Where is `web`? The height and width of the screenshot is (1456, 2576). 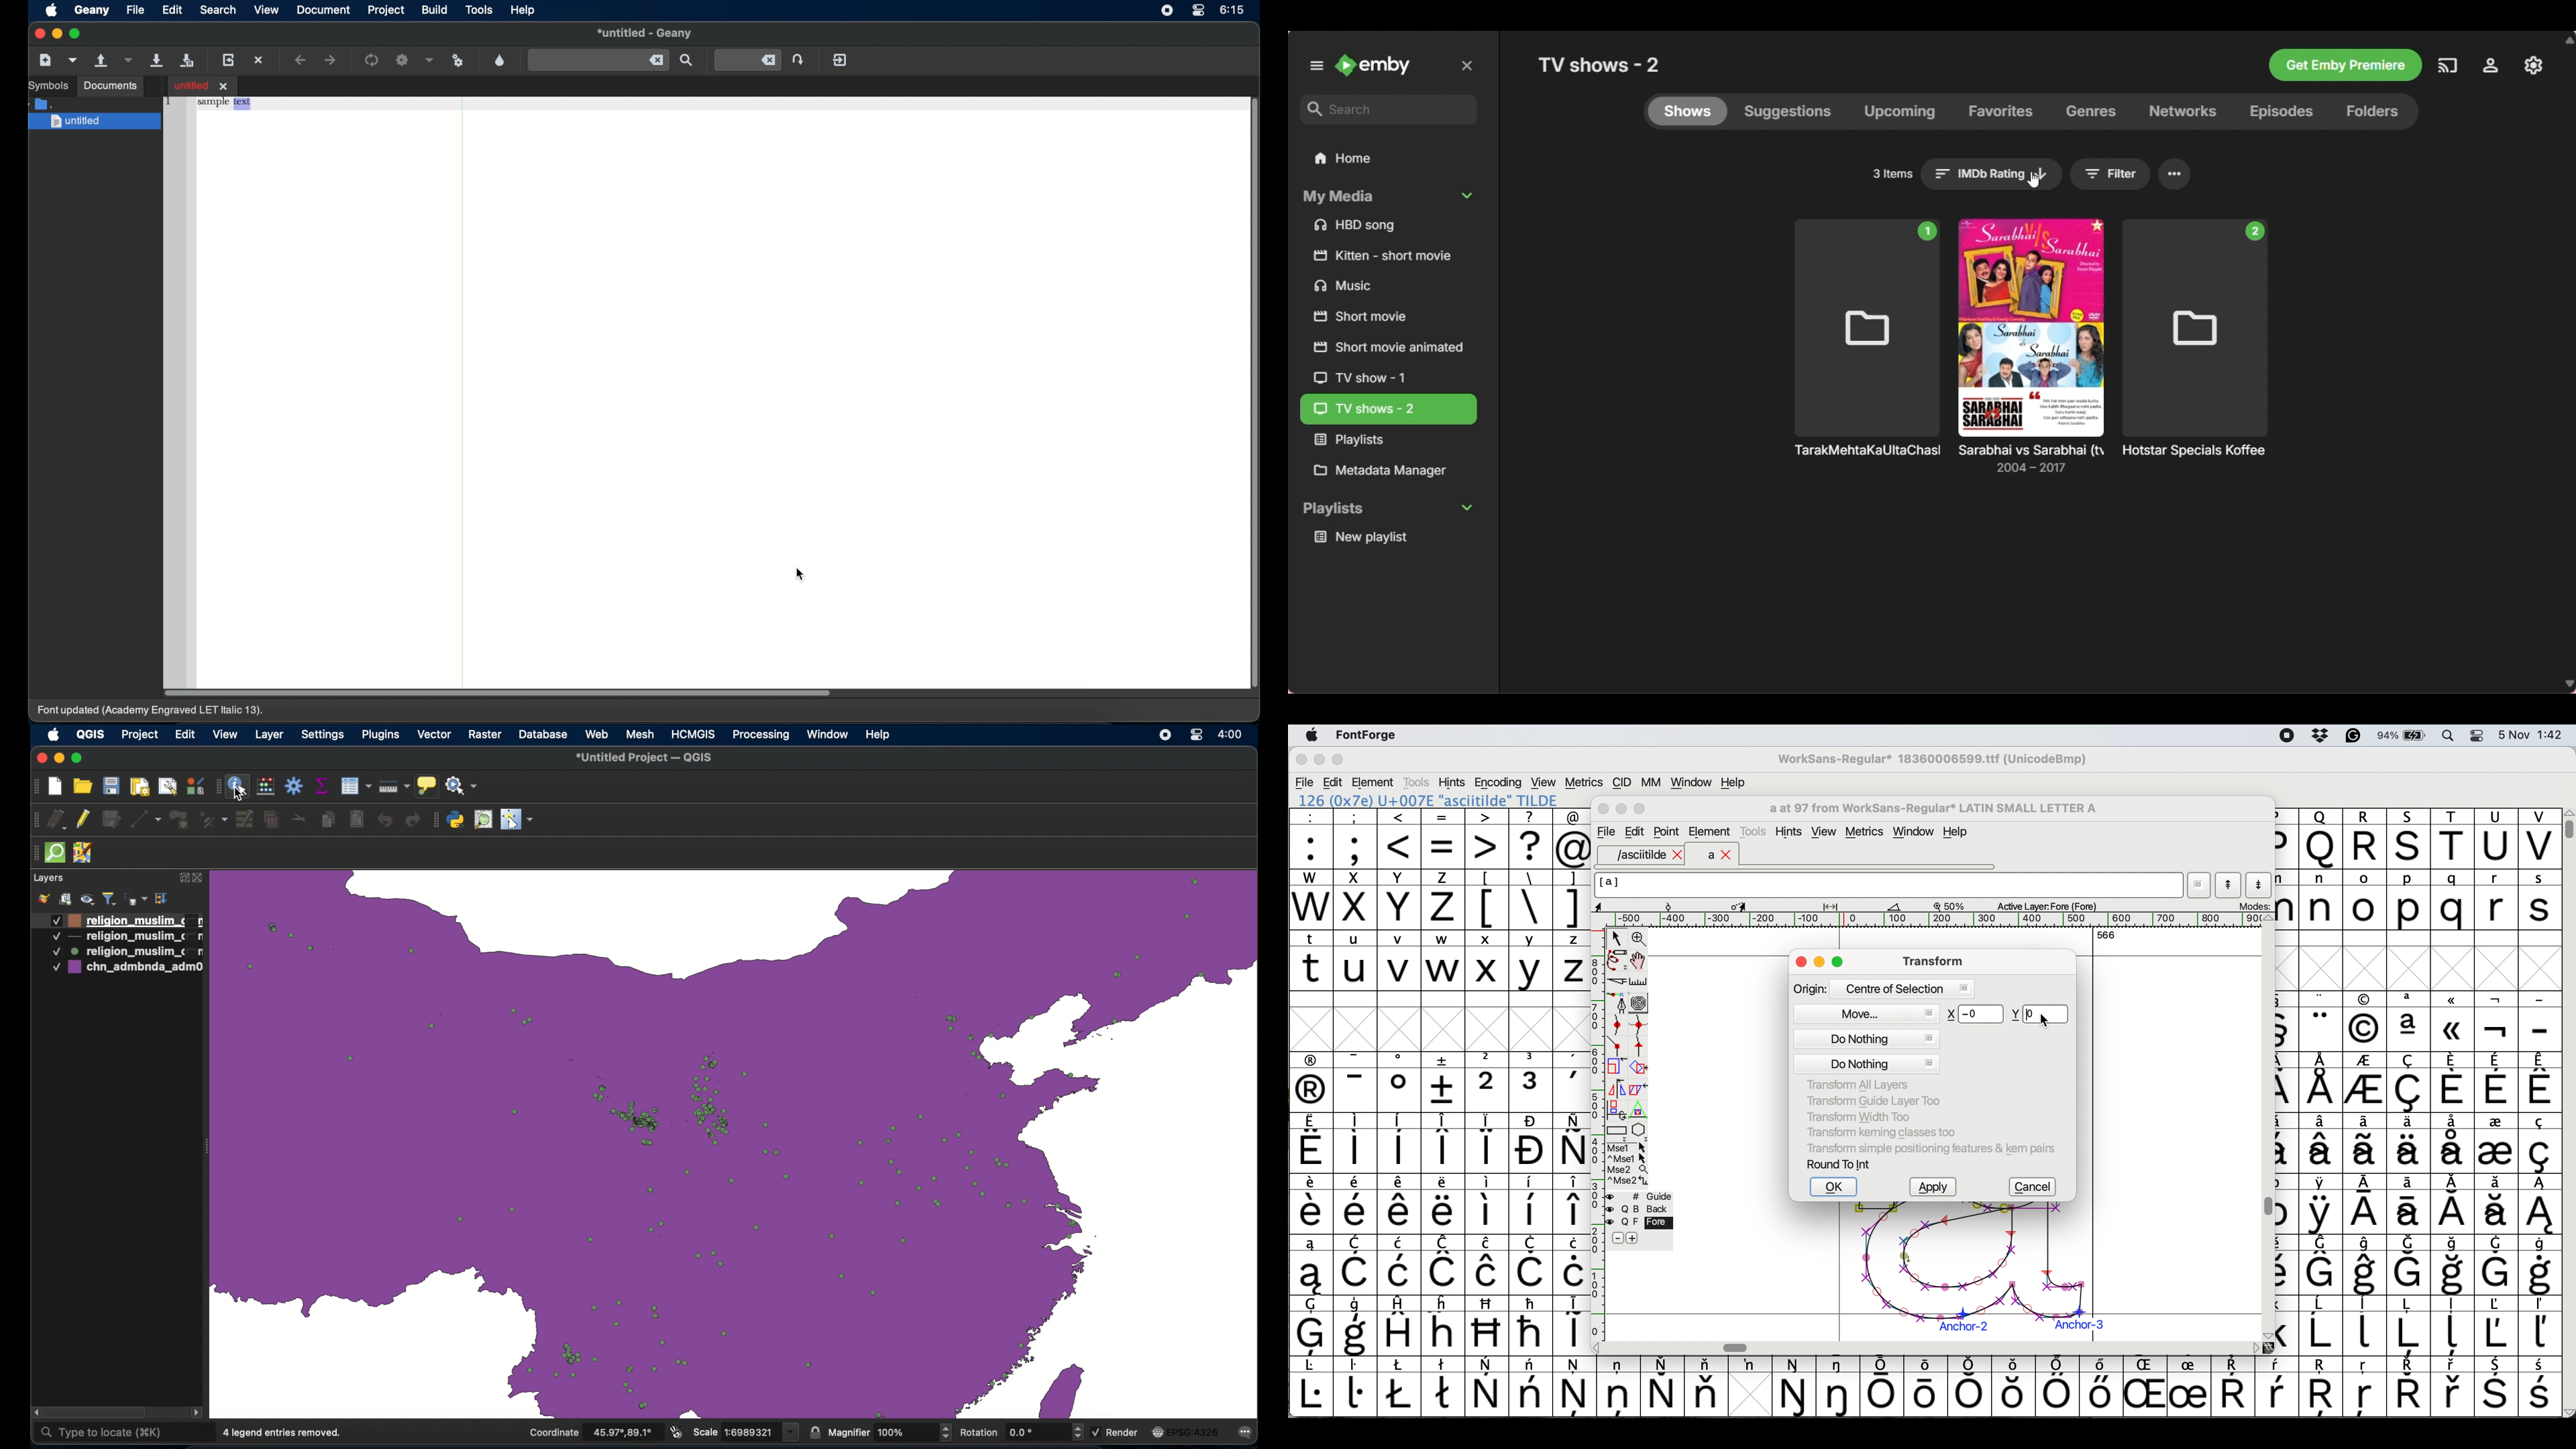 web is located at coordinates (597, 734).